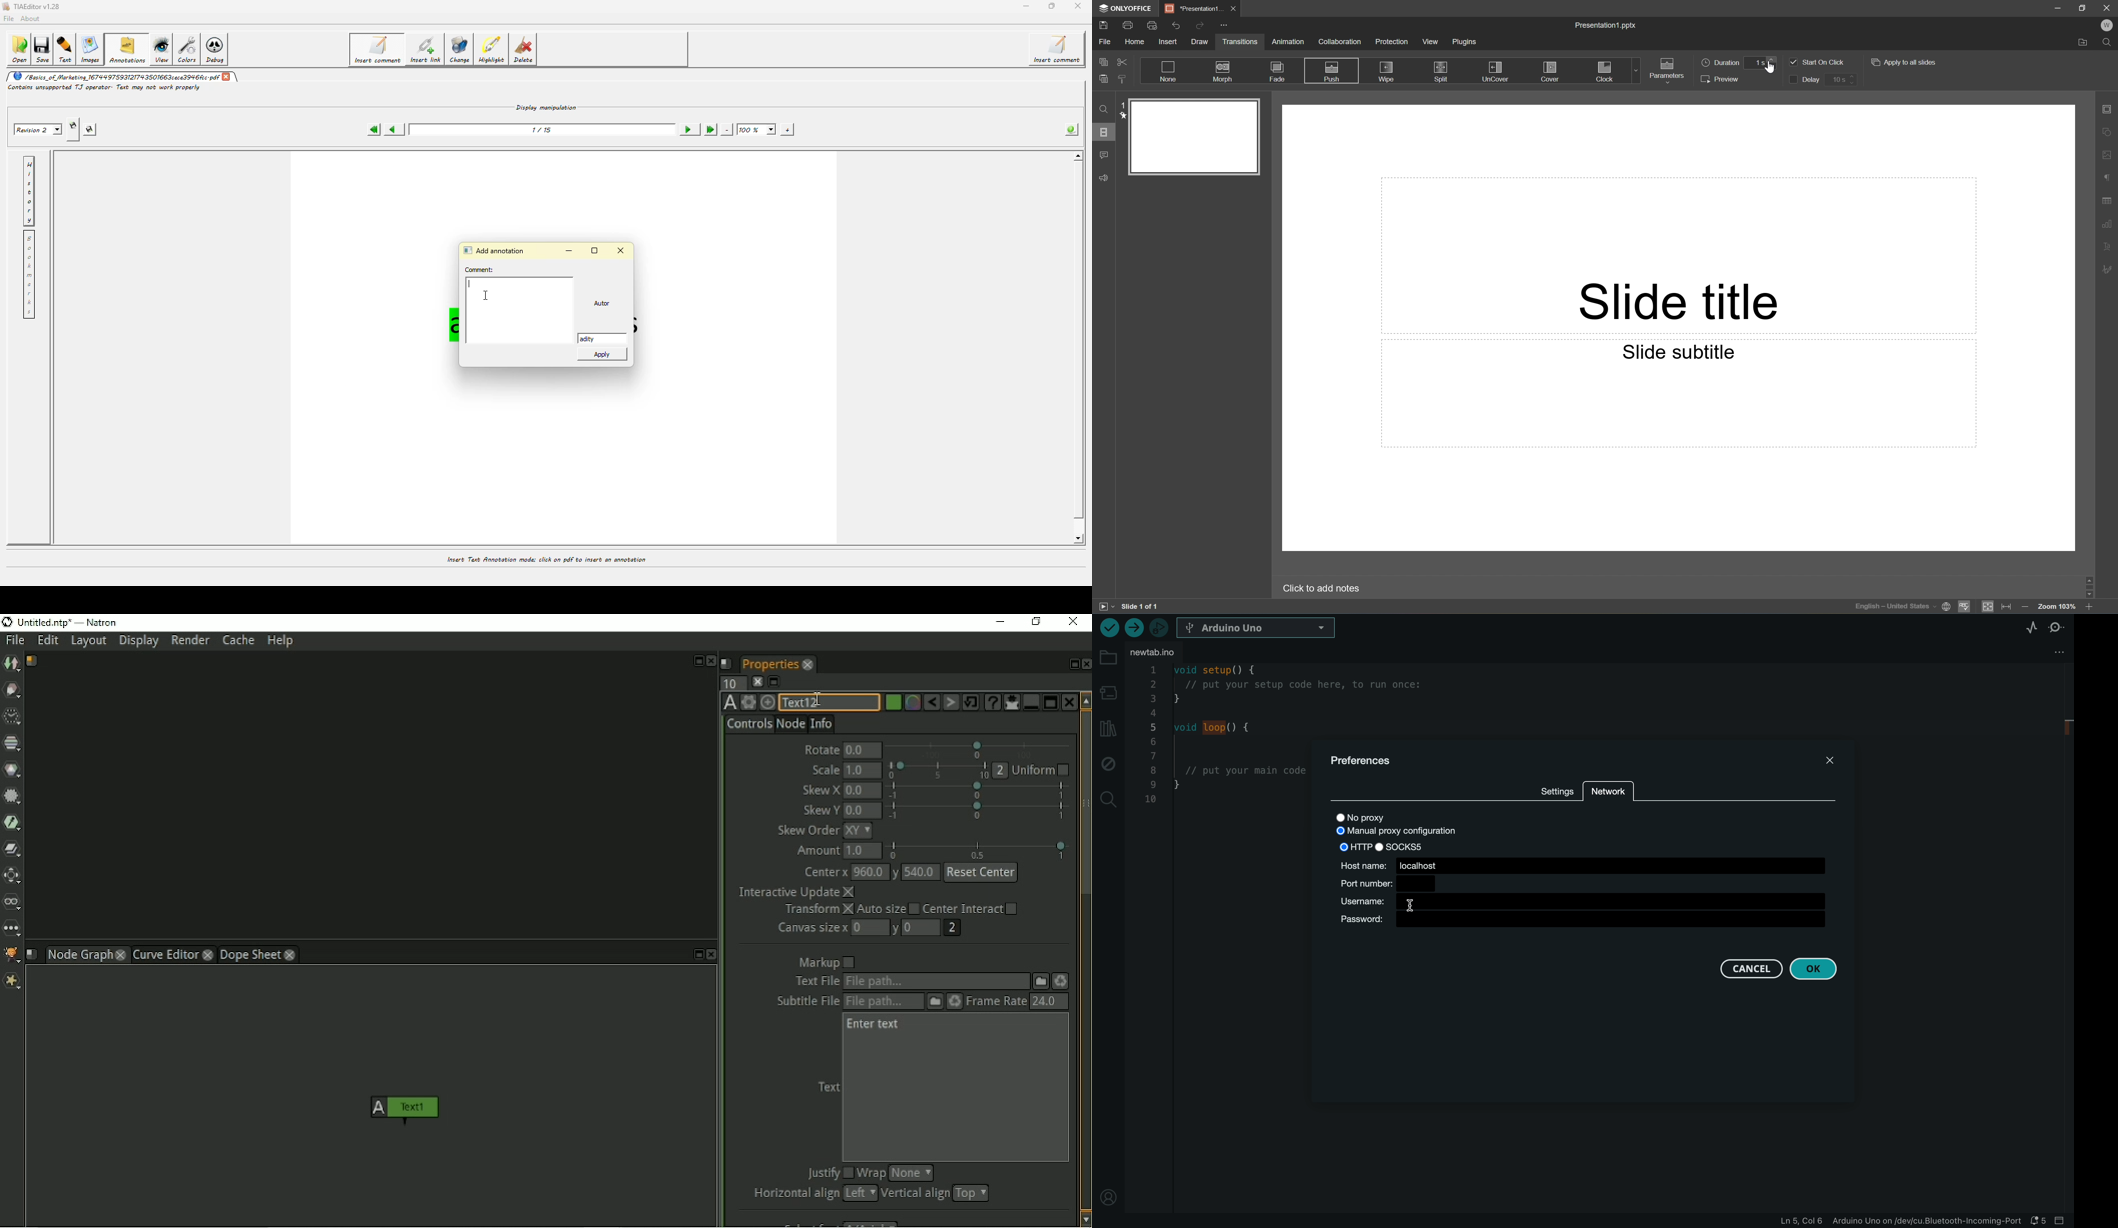 The image size is (2128, 1232). What do you see at coordinates (13, 799) in the screenshot?
I see `Filter` at bounding box center [13, 799].